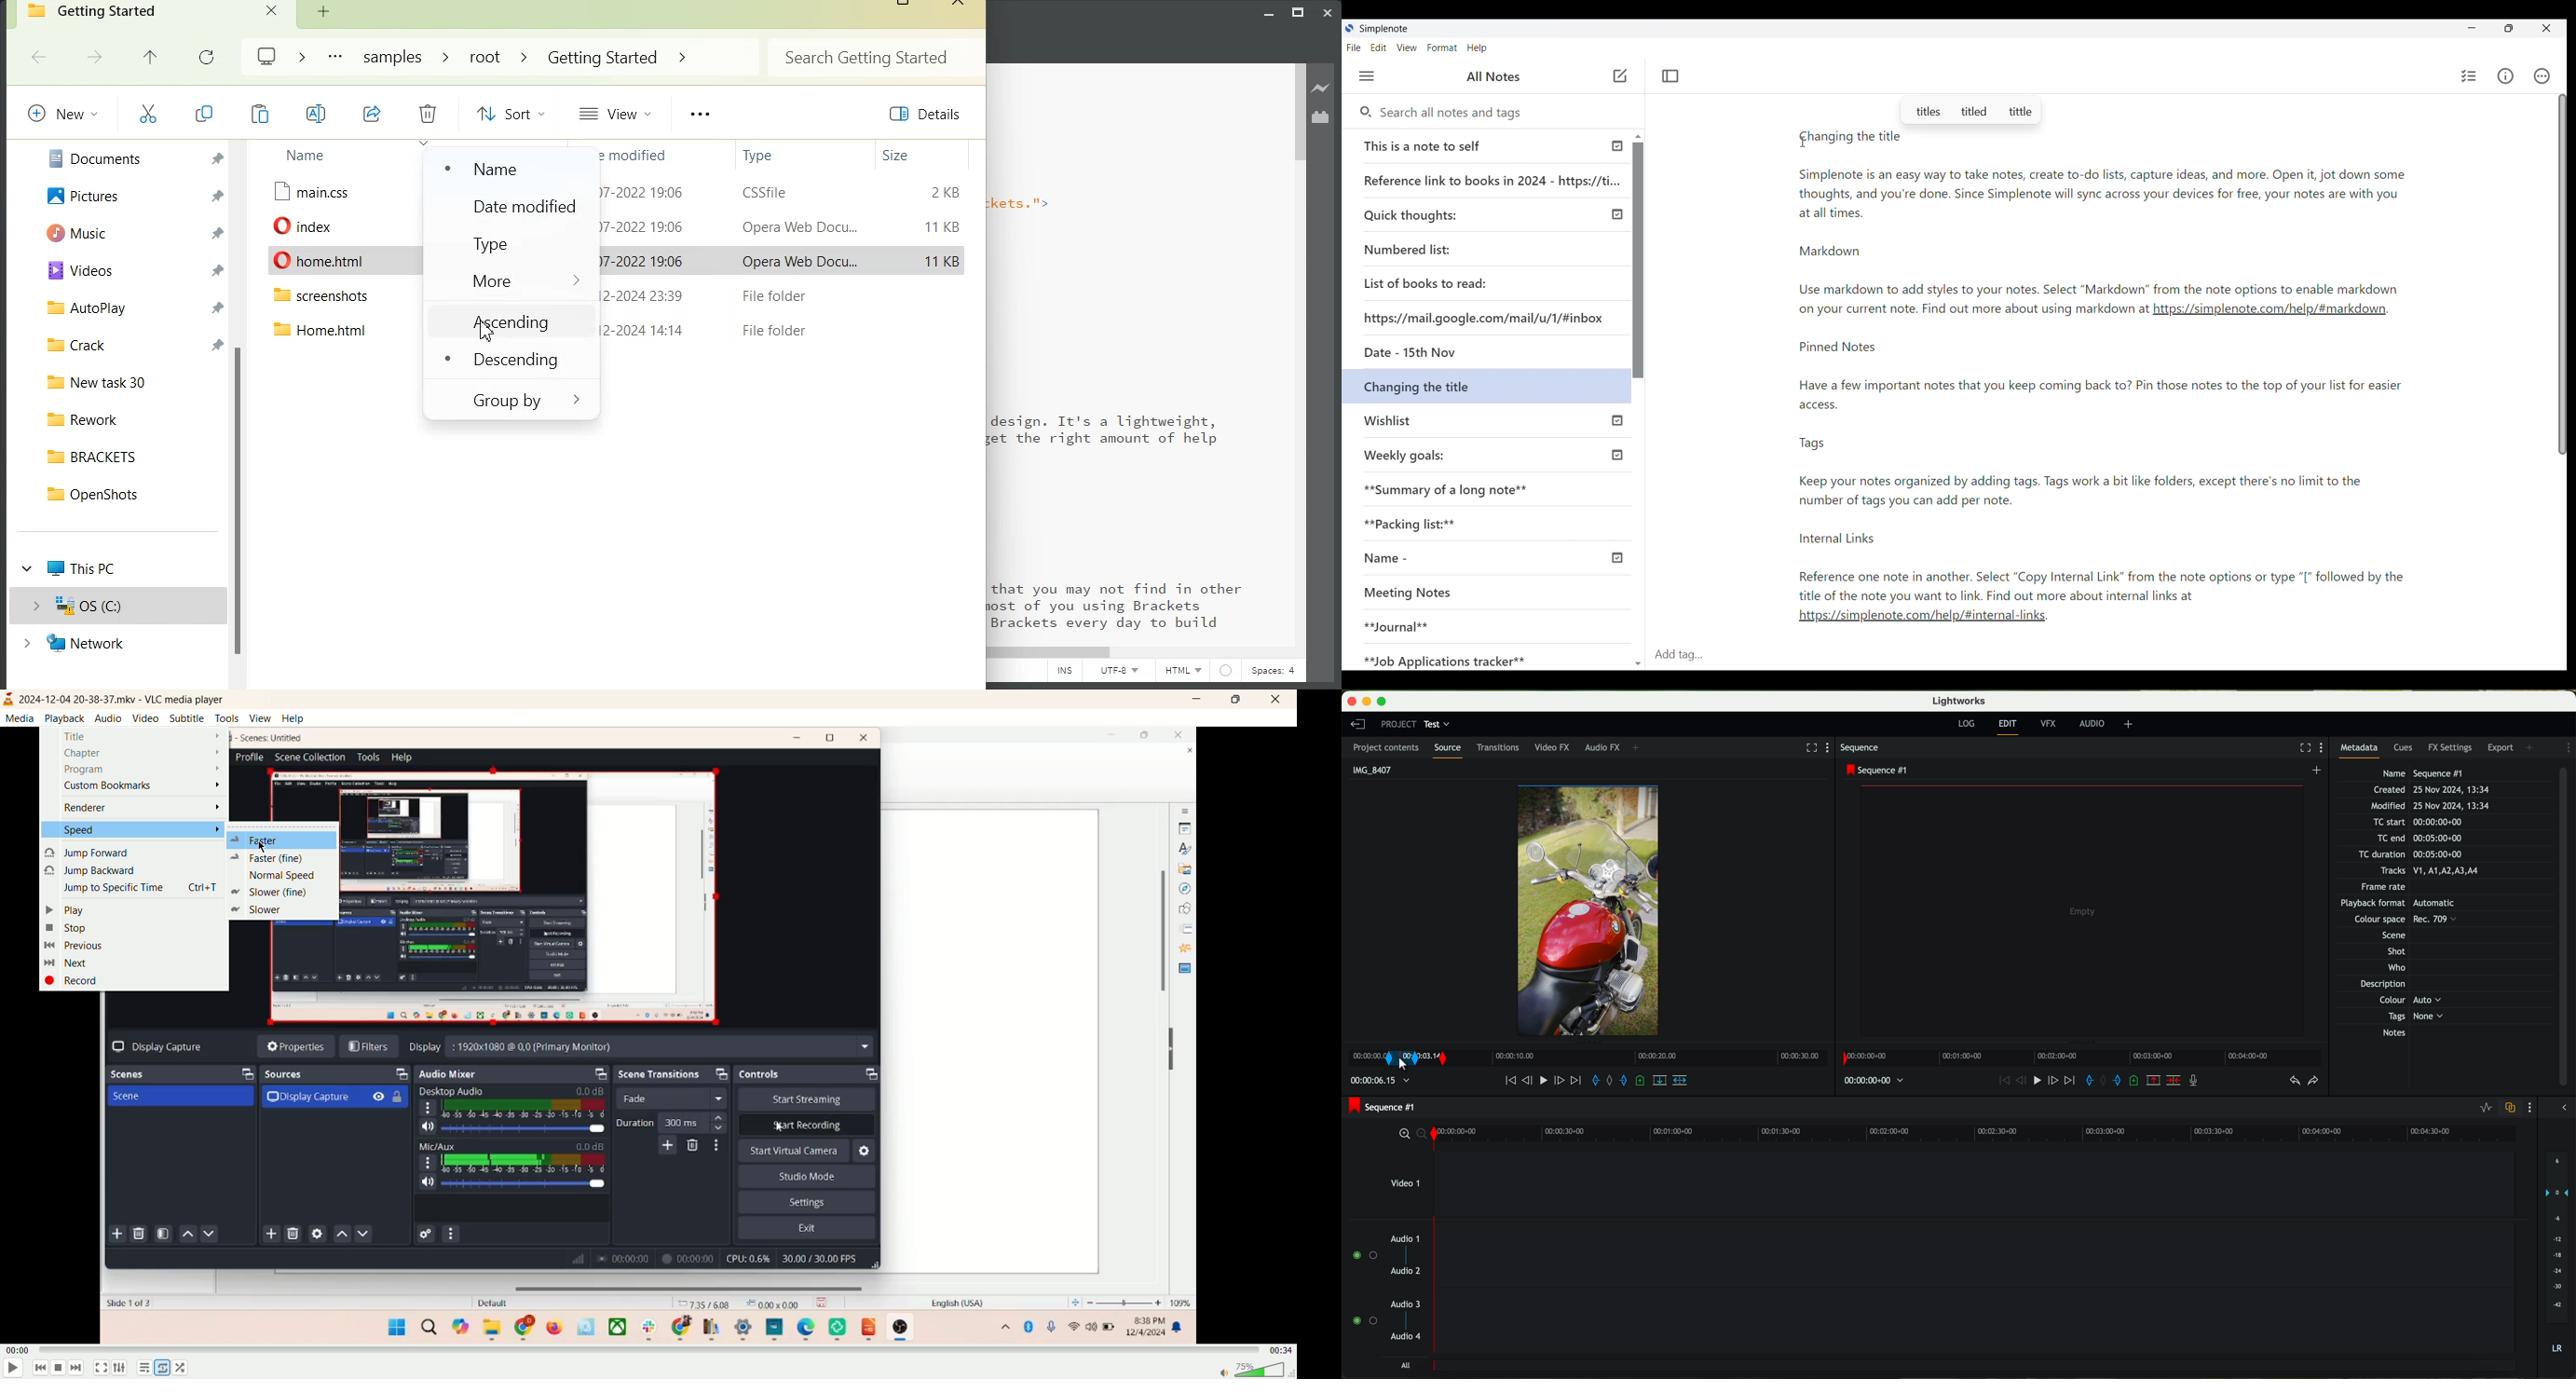 Image resolution: width=2576 pixels, height=1400 pixels. Describe the element at coordinates (126, 698) in the screenshot. I see `2024-12-04 20-38-37.mkv - VLC media player` at that location.